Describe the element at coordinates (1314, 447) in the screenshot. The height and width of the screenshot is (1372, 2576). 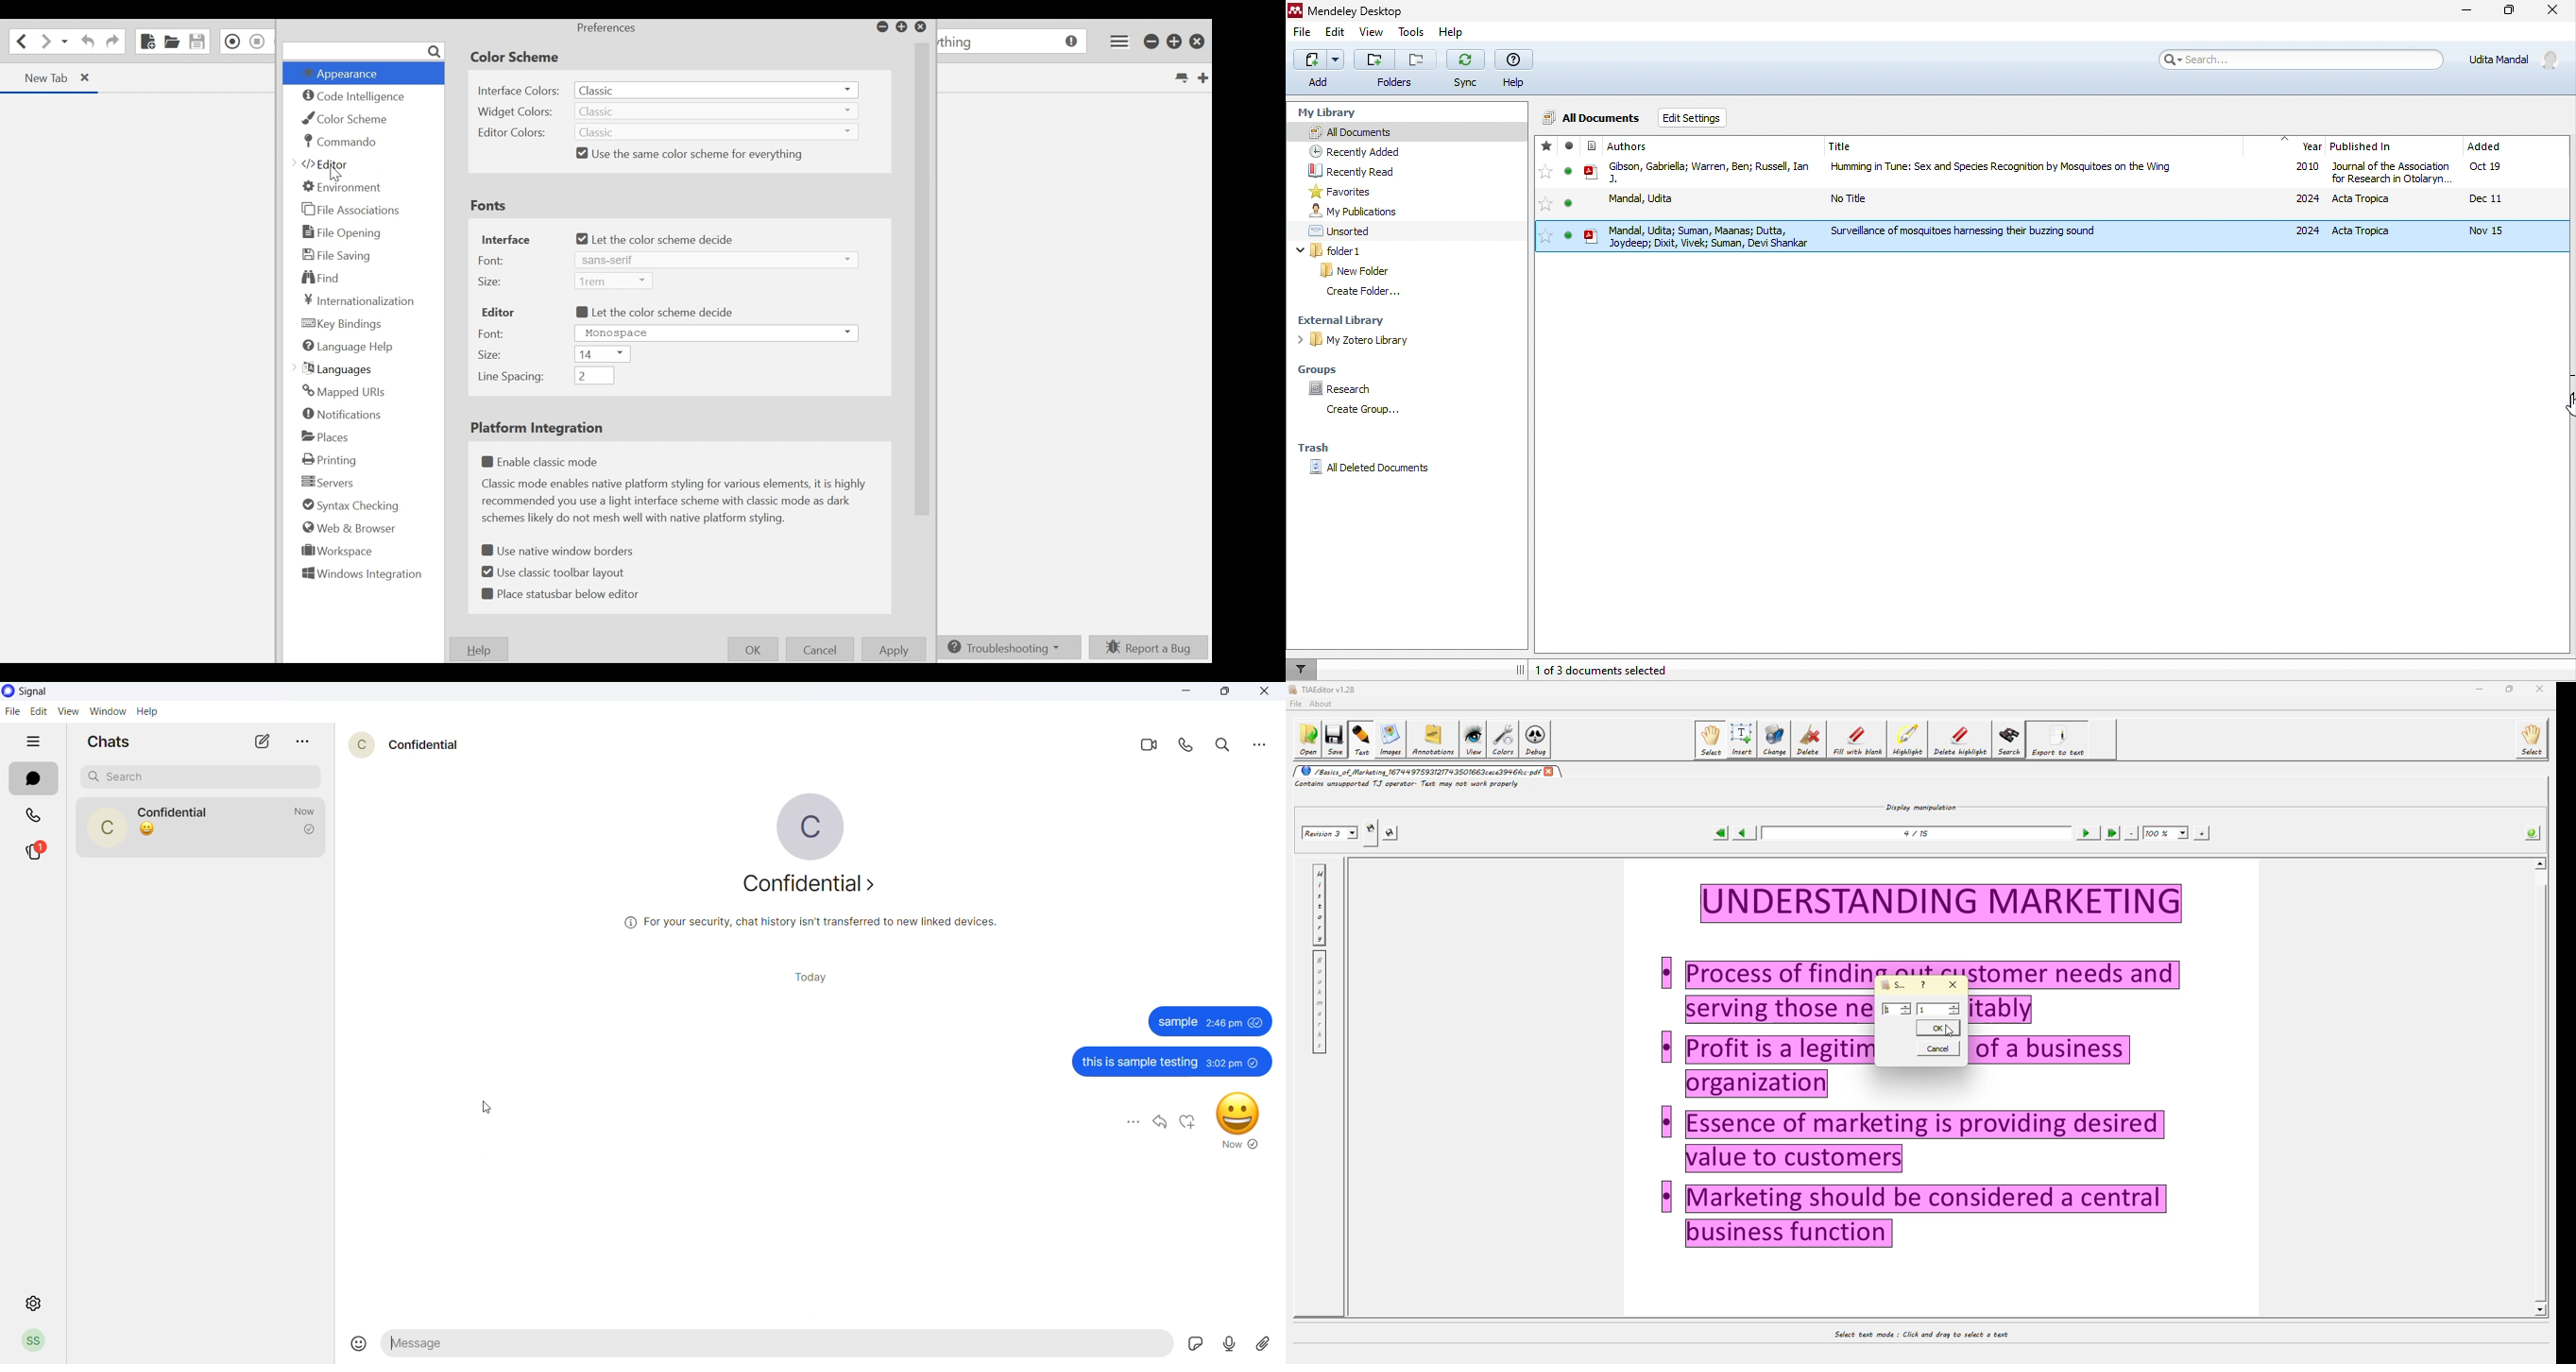
I see `trash` at that location.